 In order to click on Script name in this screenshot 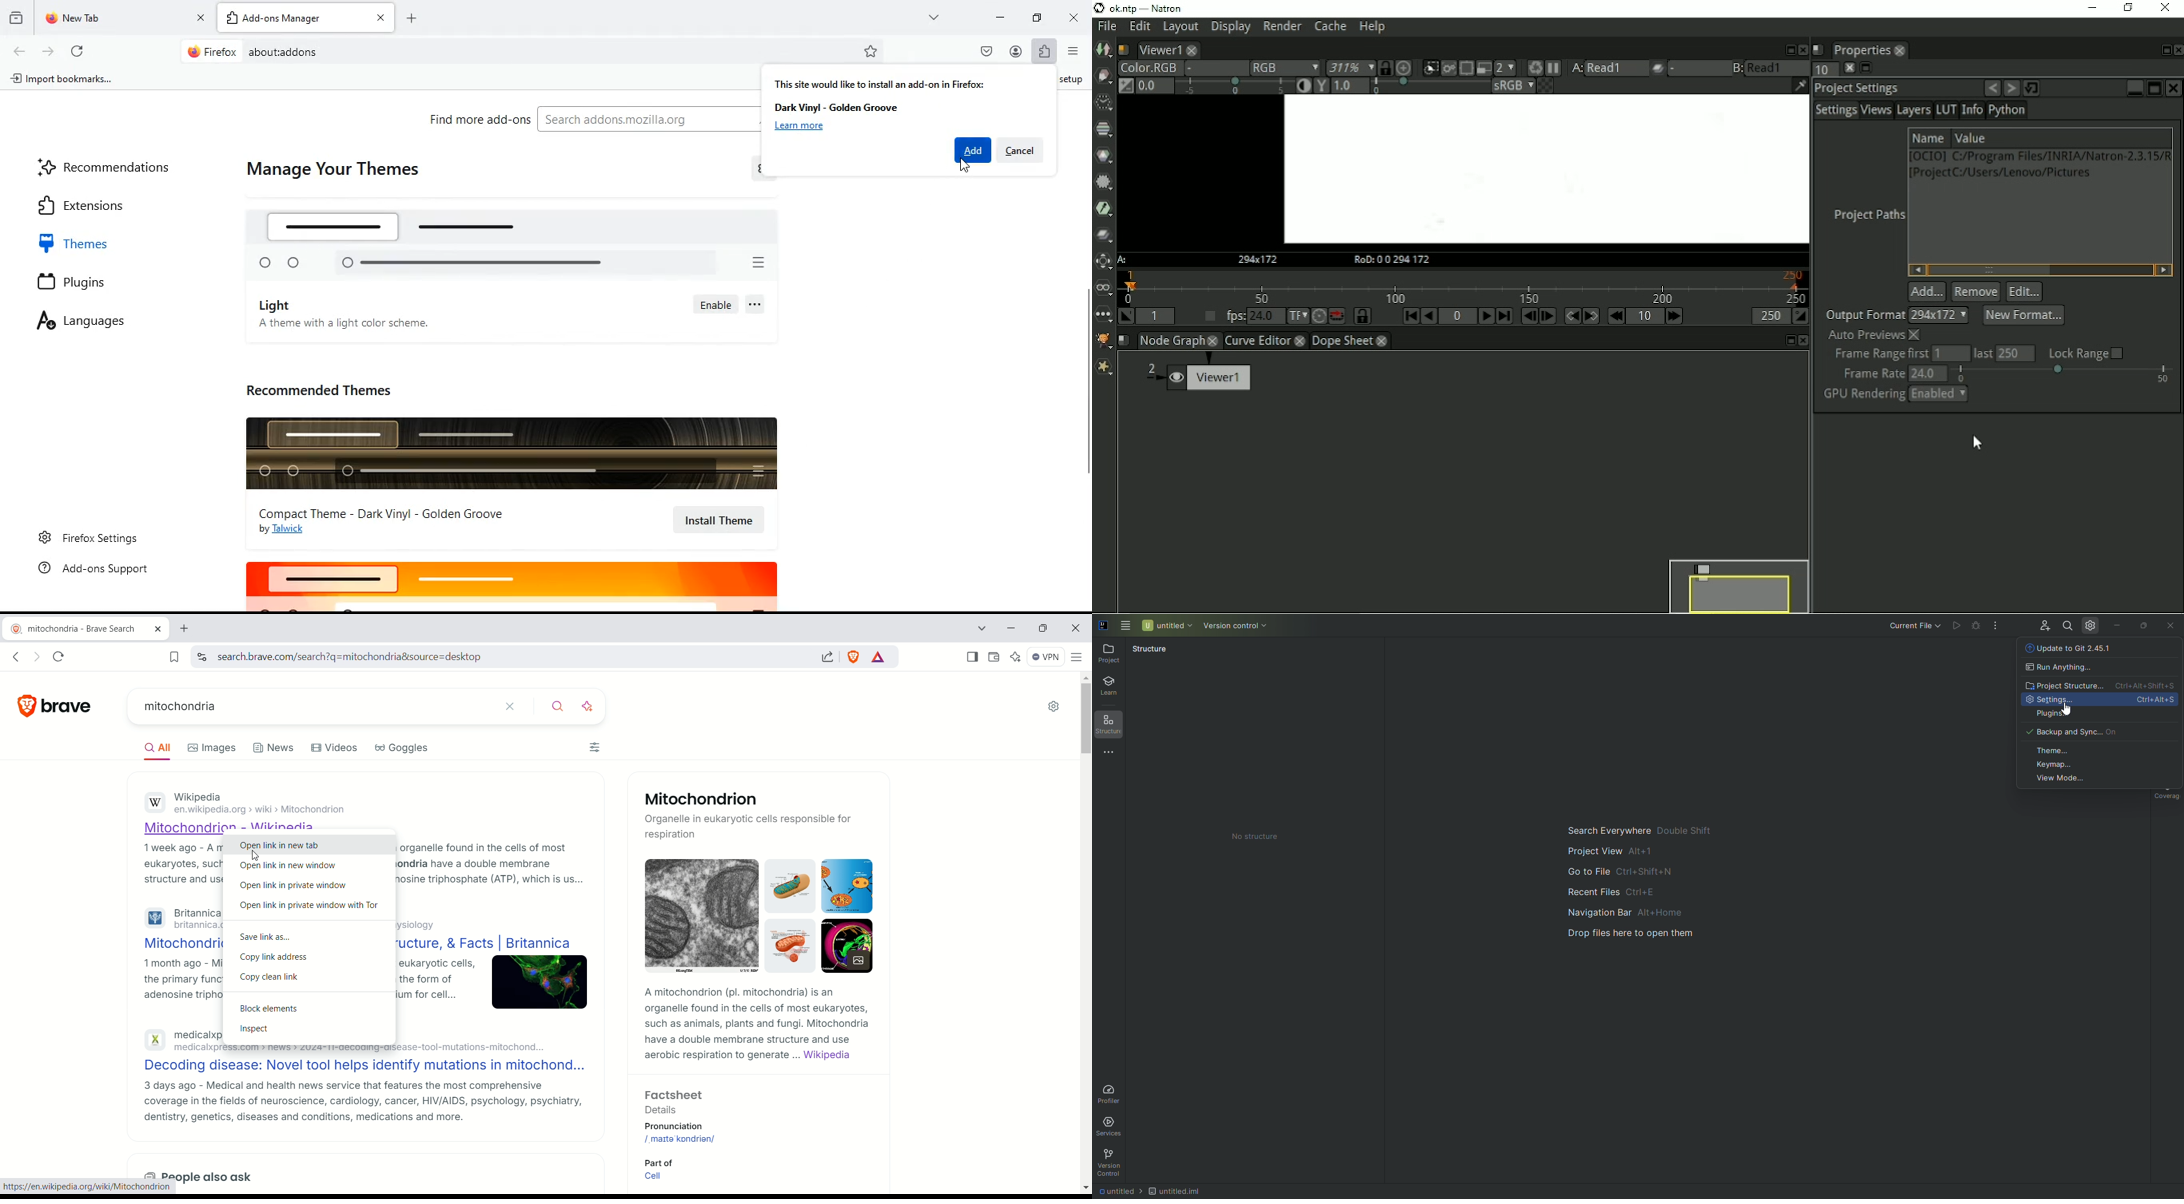, I will do `click(1819, 51)`.